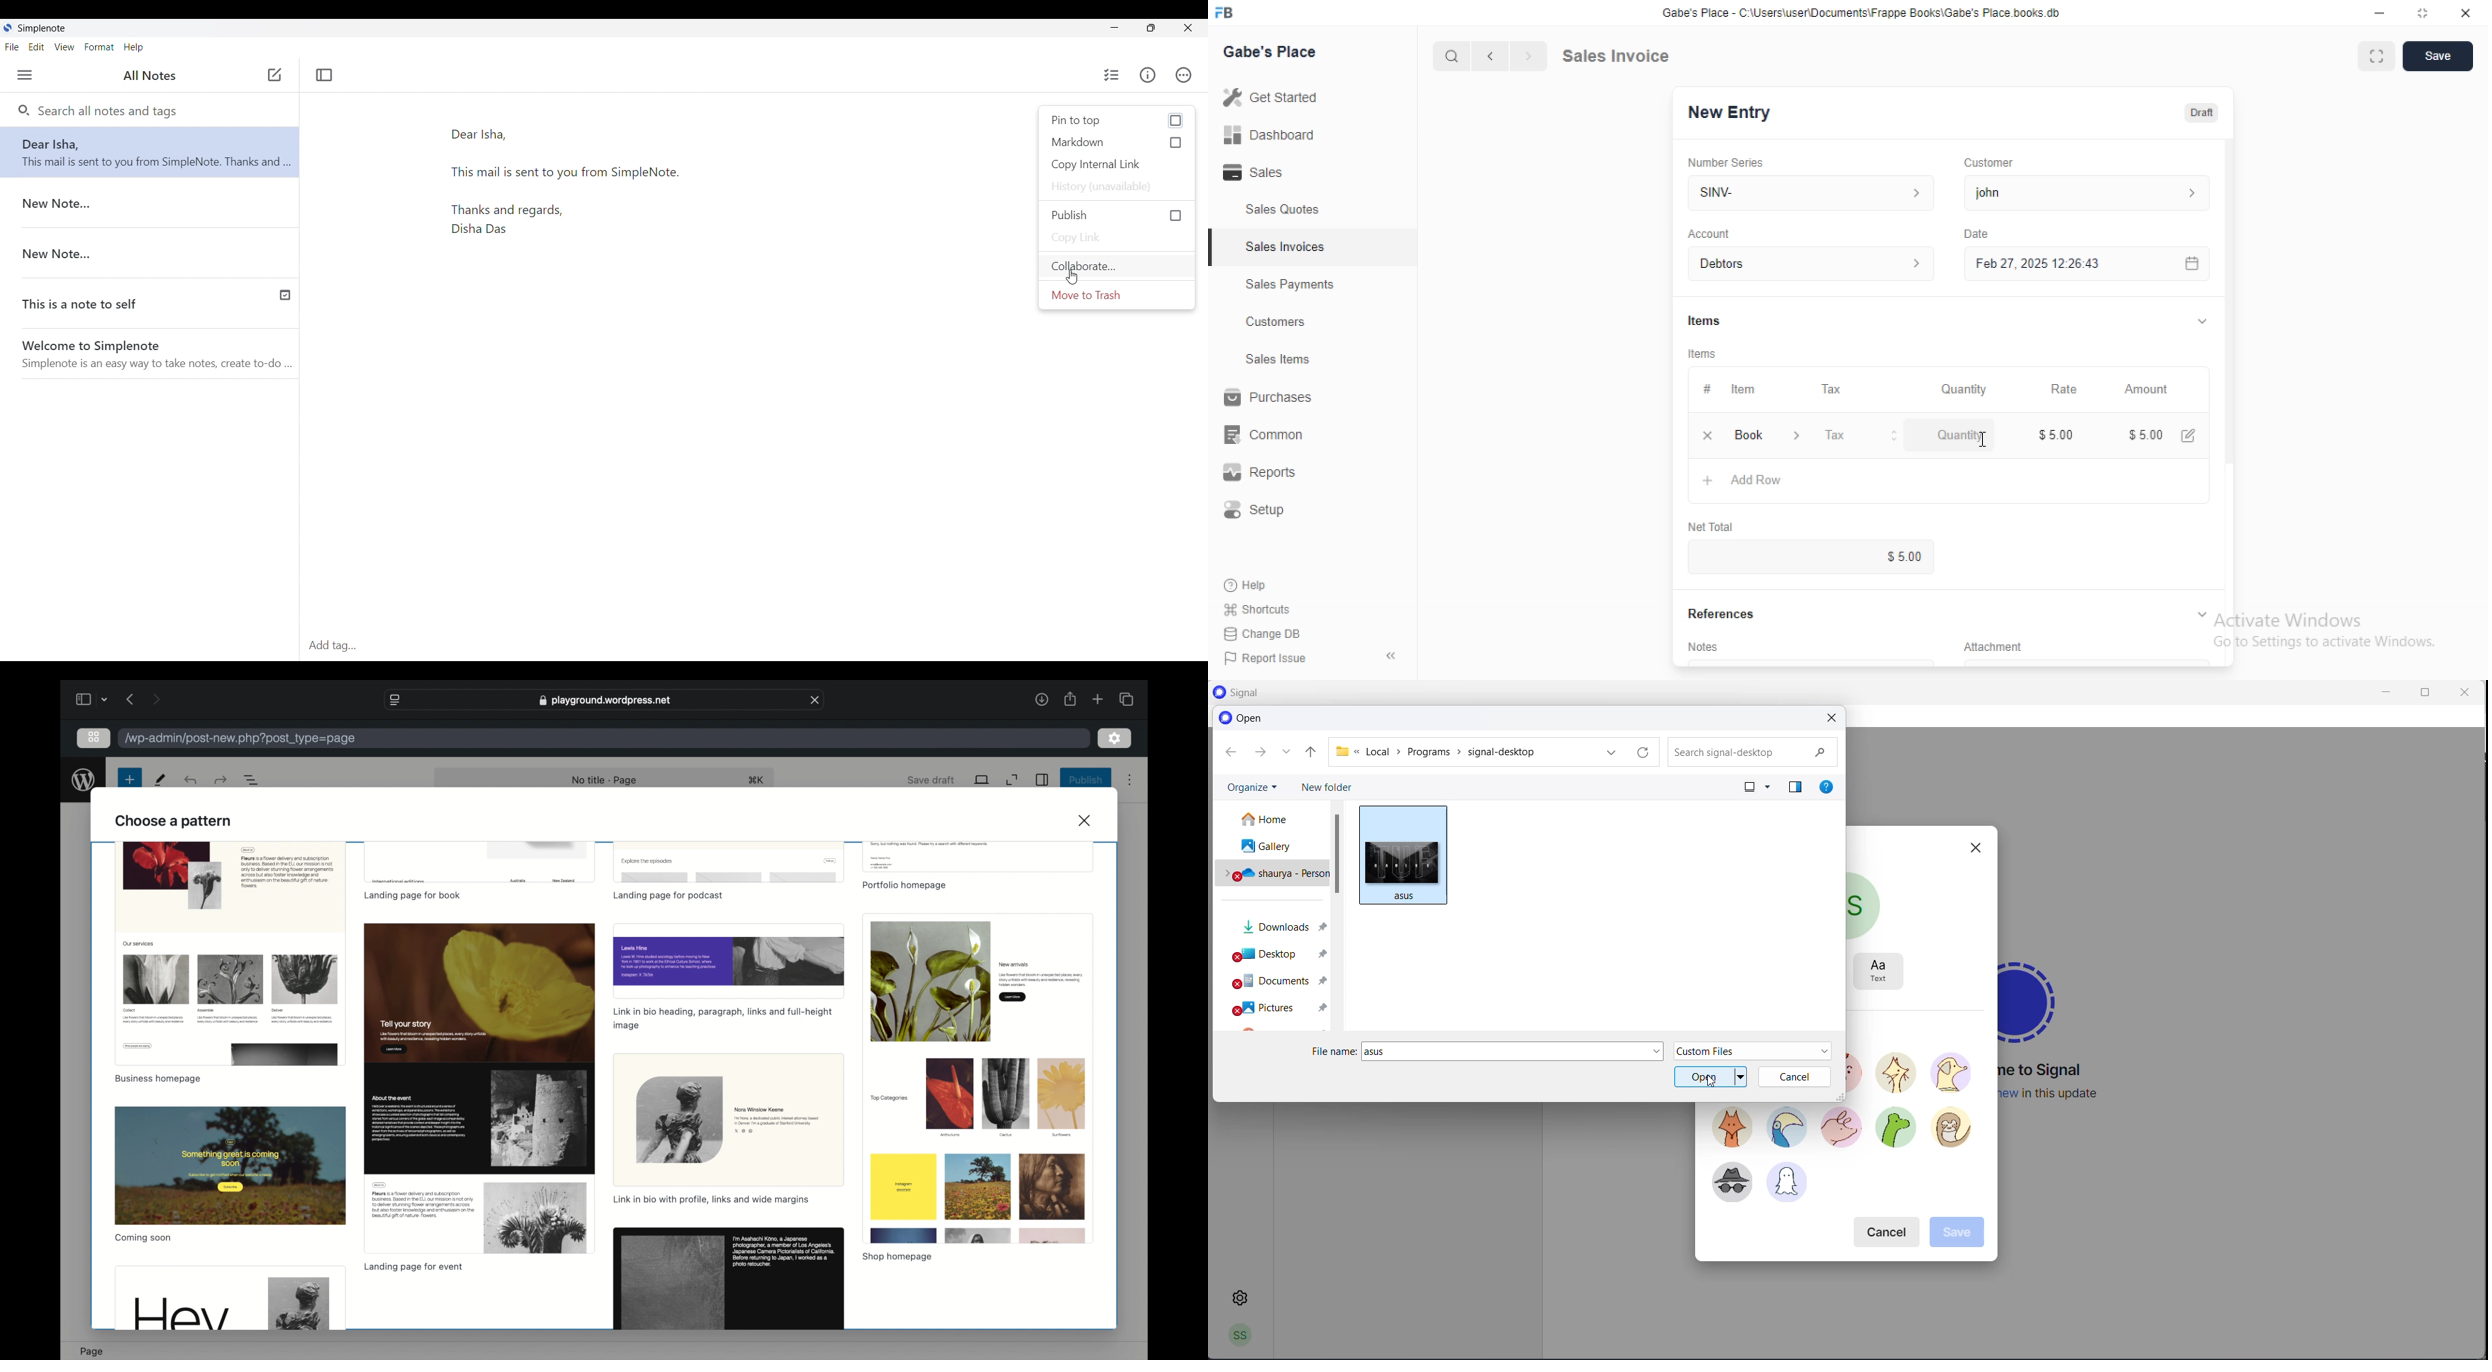 This screenshot has width=2492, height=1372. What do you see at coordinates (1273, 52) in the screenshot?
I see `Gabe's Place` at bounding box center [1273, 52].